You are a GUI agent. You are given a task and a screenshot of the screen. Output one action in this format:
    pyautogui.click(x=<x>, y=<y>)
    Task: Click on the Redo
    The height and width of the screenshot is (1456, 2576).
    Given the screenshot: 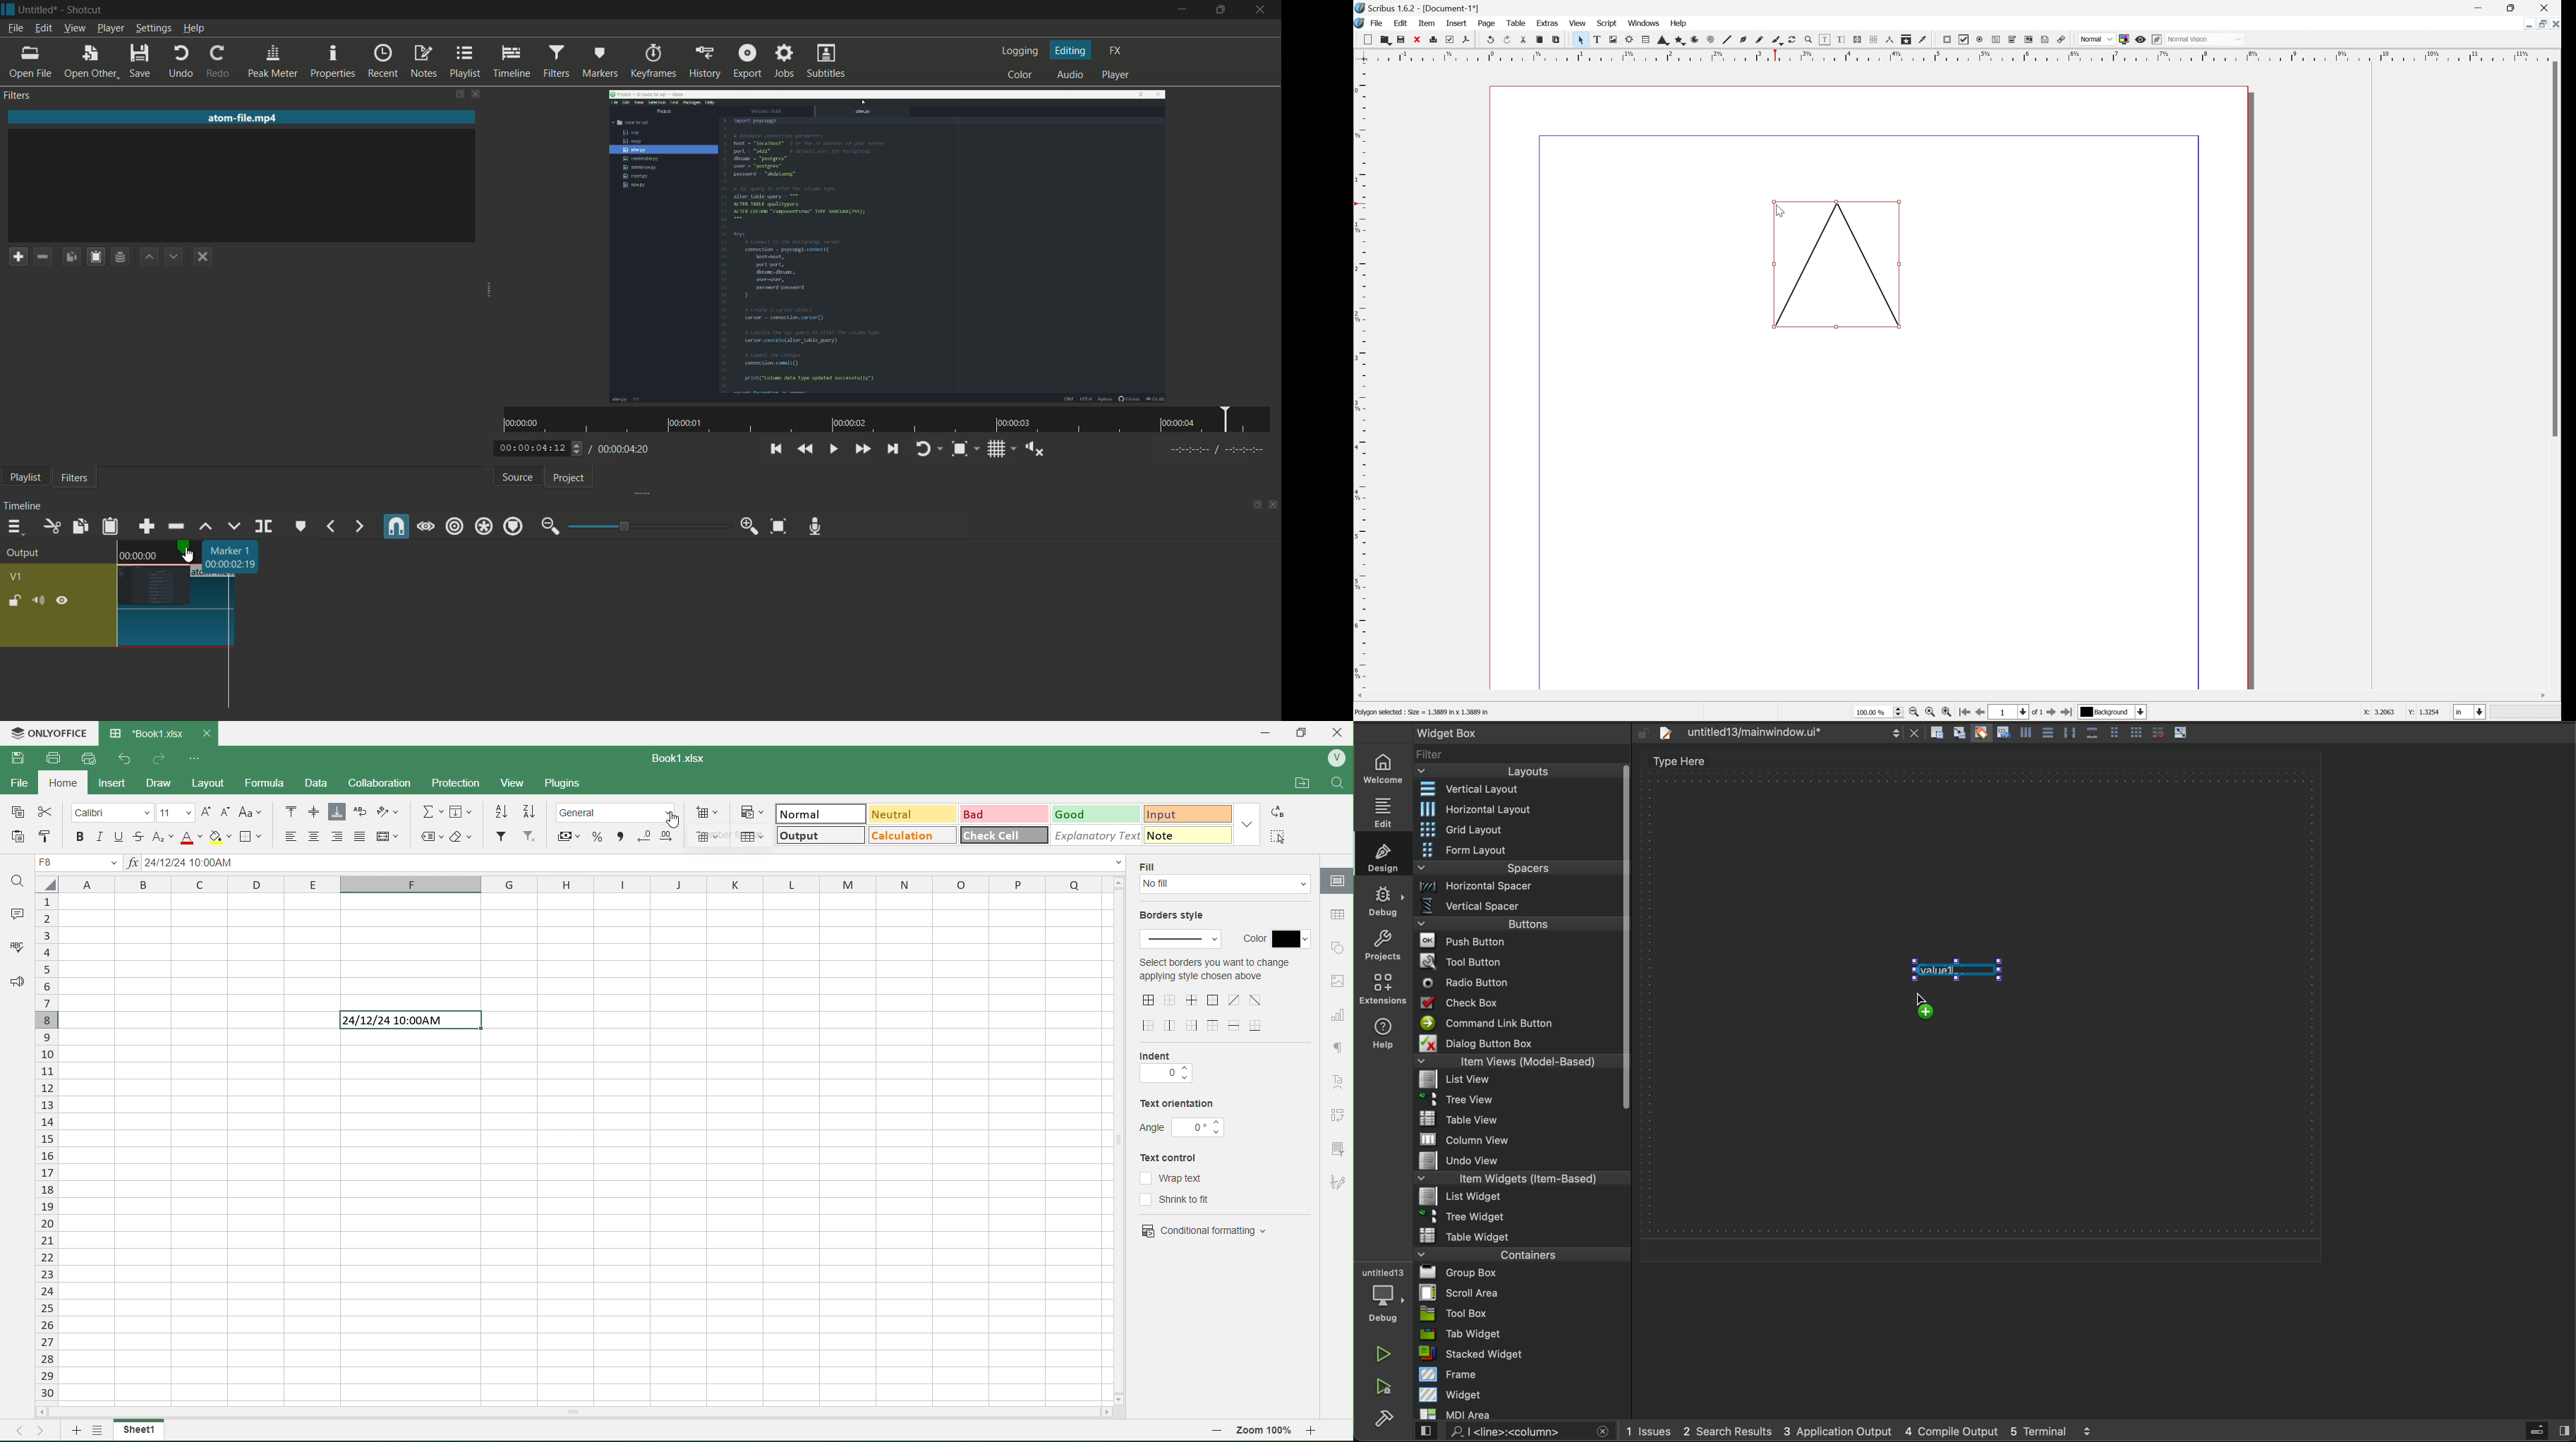 What is the action you would take?
    pyautogui.click(x=1506, y=39)
    